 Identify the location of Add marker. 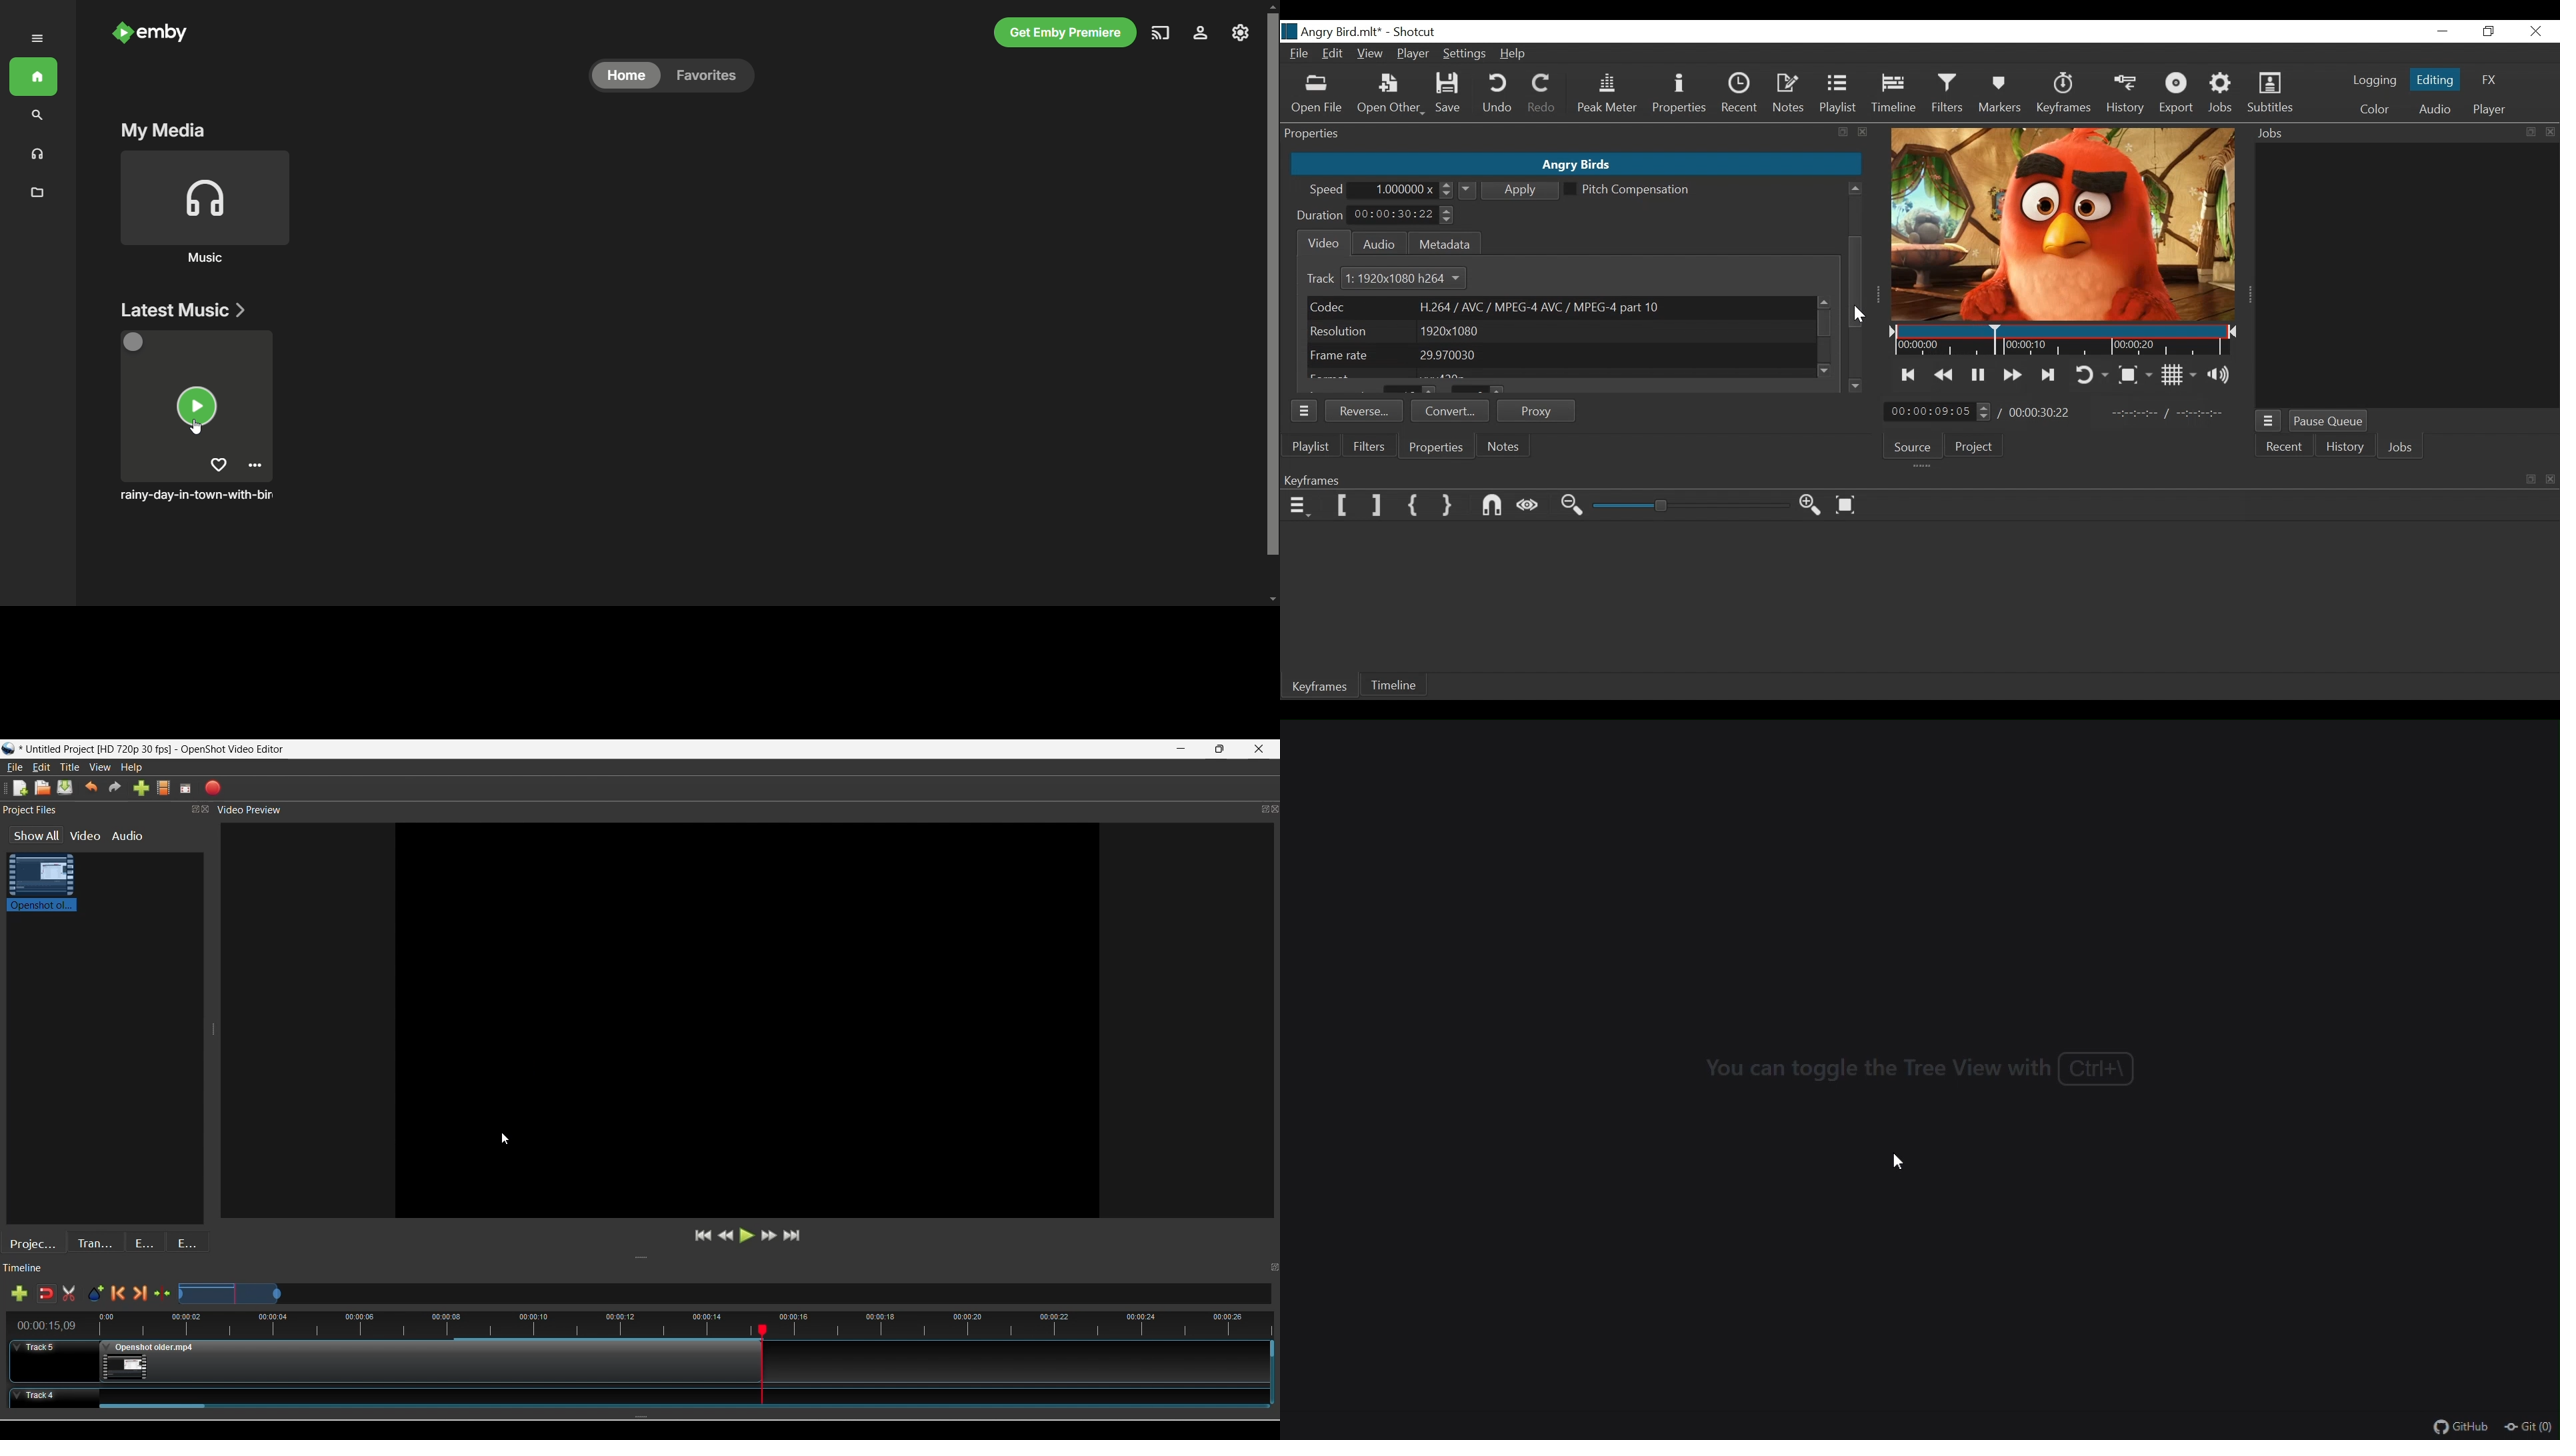
(95, 1294).